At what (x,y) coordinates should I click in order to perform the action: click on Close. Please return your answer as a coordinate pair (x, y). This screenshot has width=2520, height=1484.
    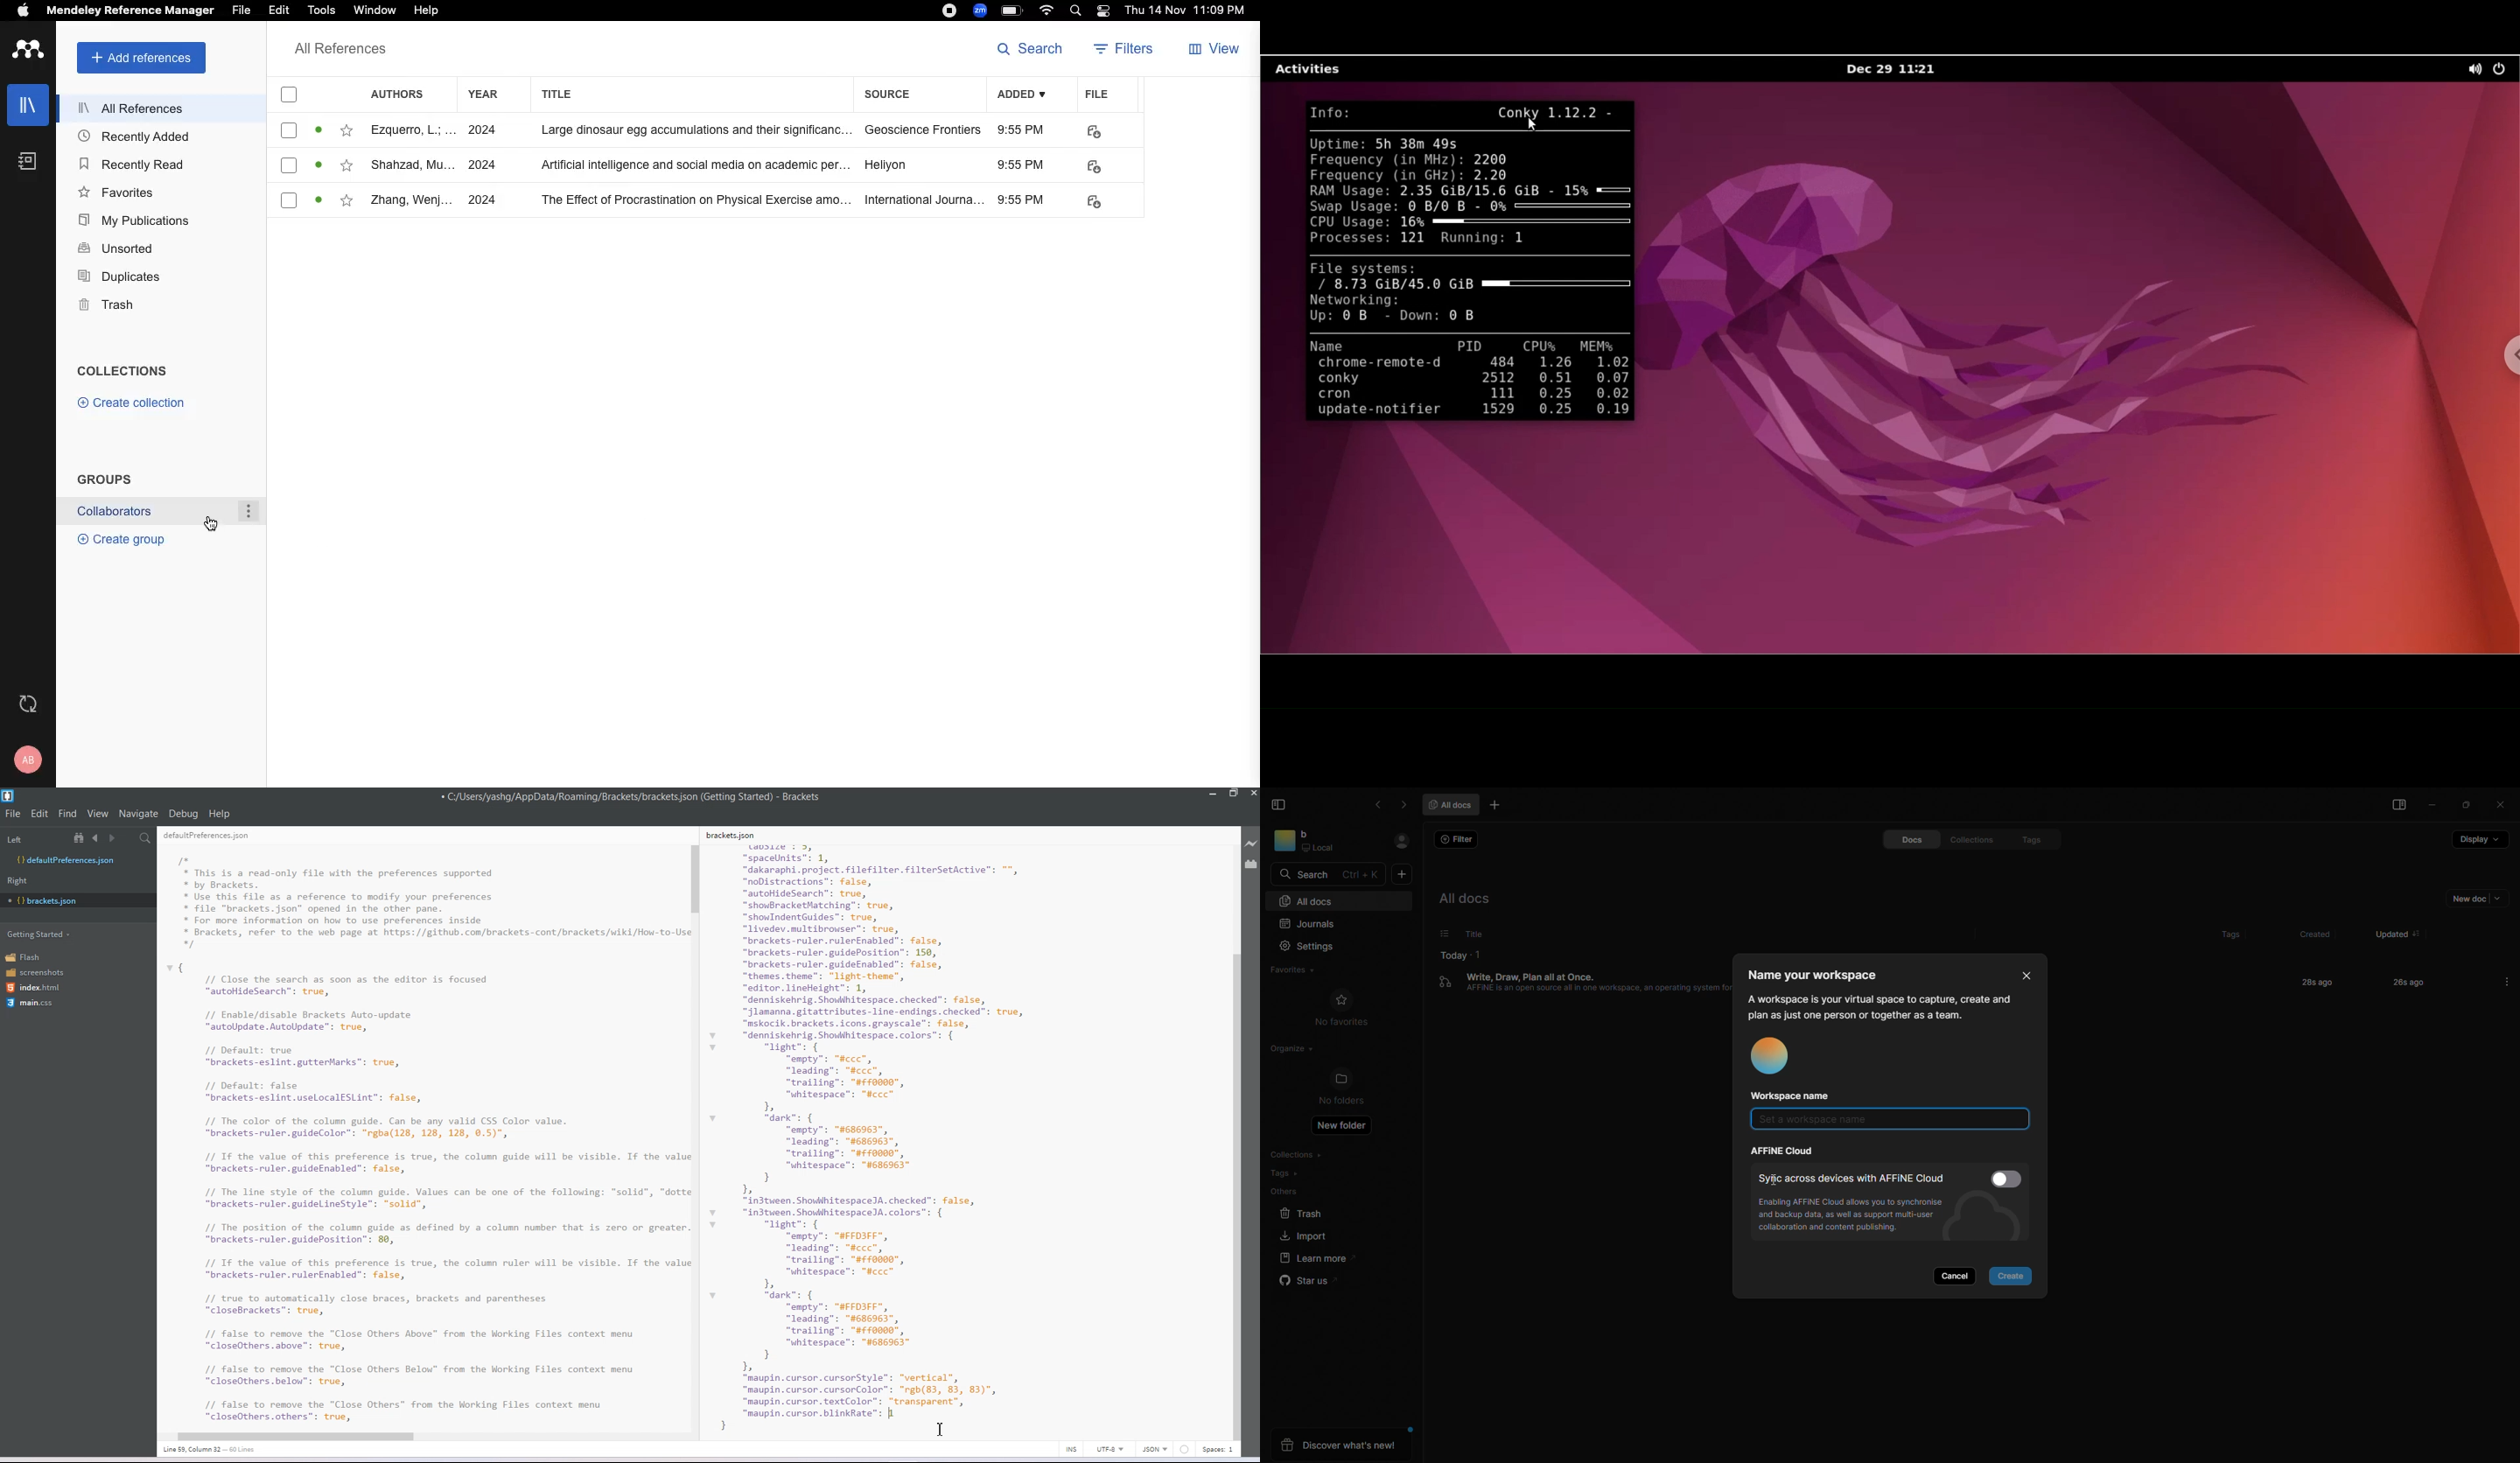
    Looking at the image, I should click on (1252, 795).